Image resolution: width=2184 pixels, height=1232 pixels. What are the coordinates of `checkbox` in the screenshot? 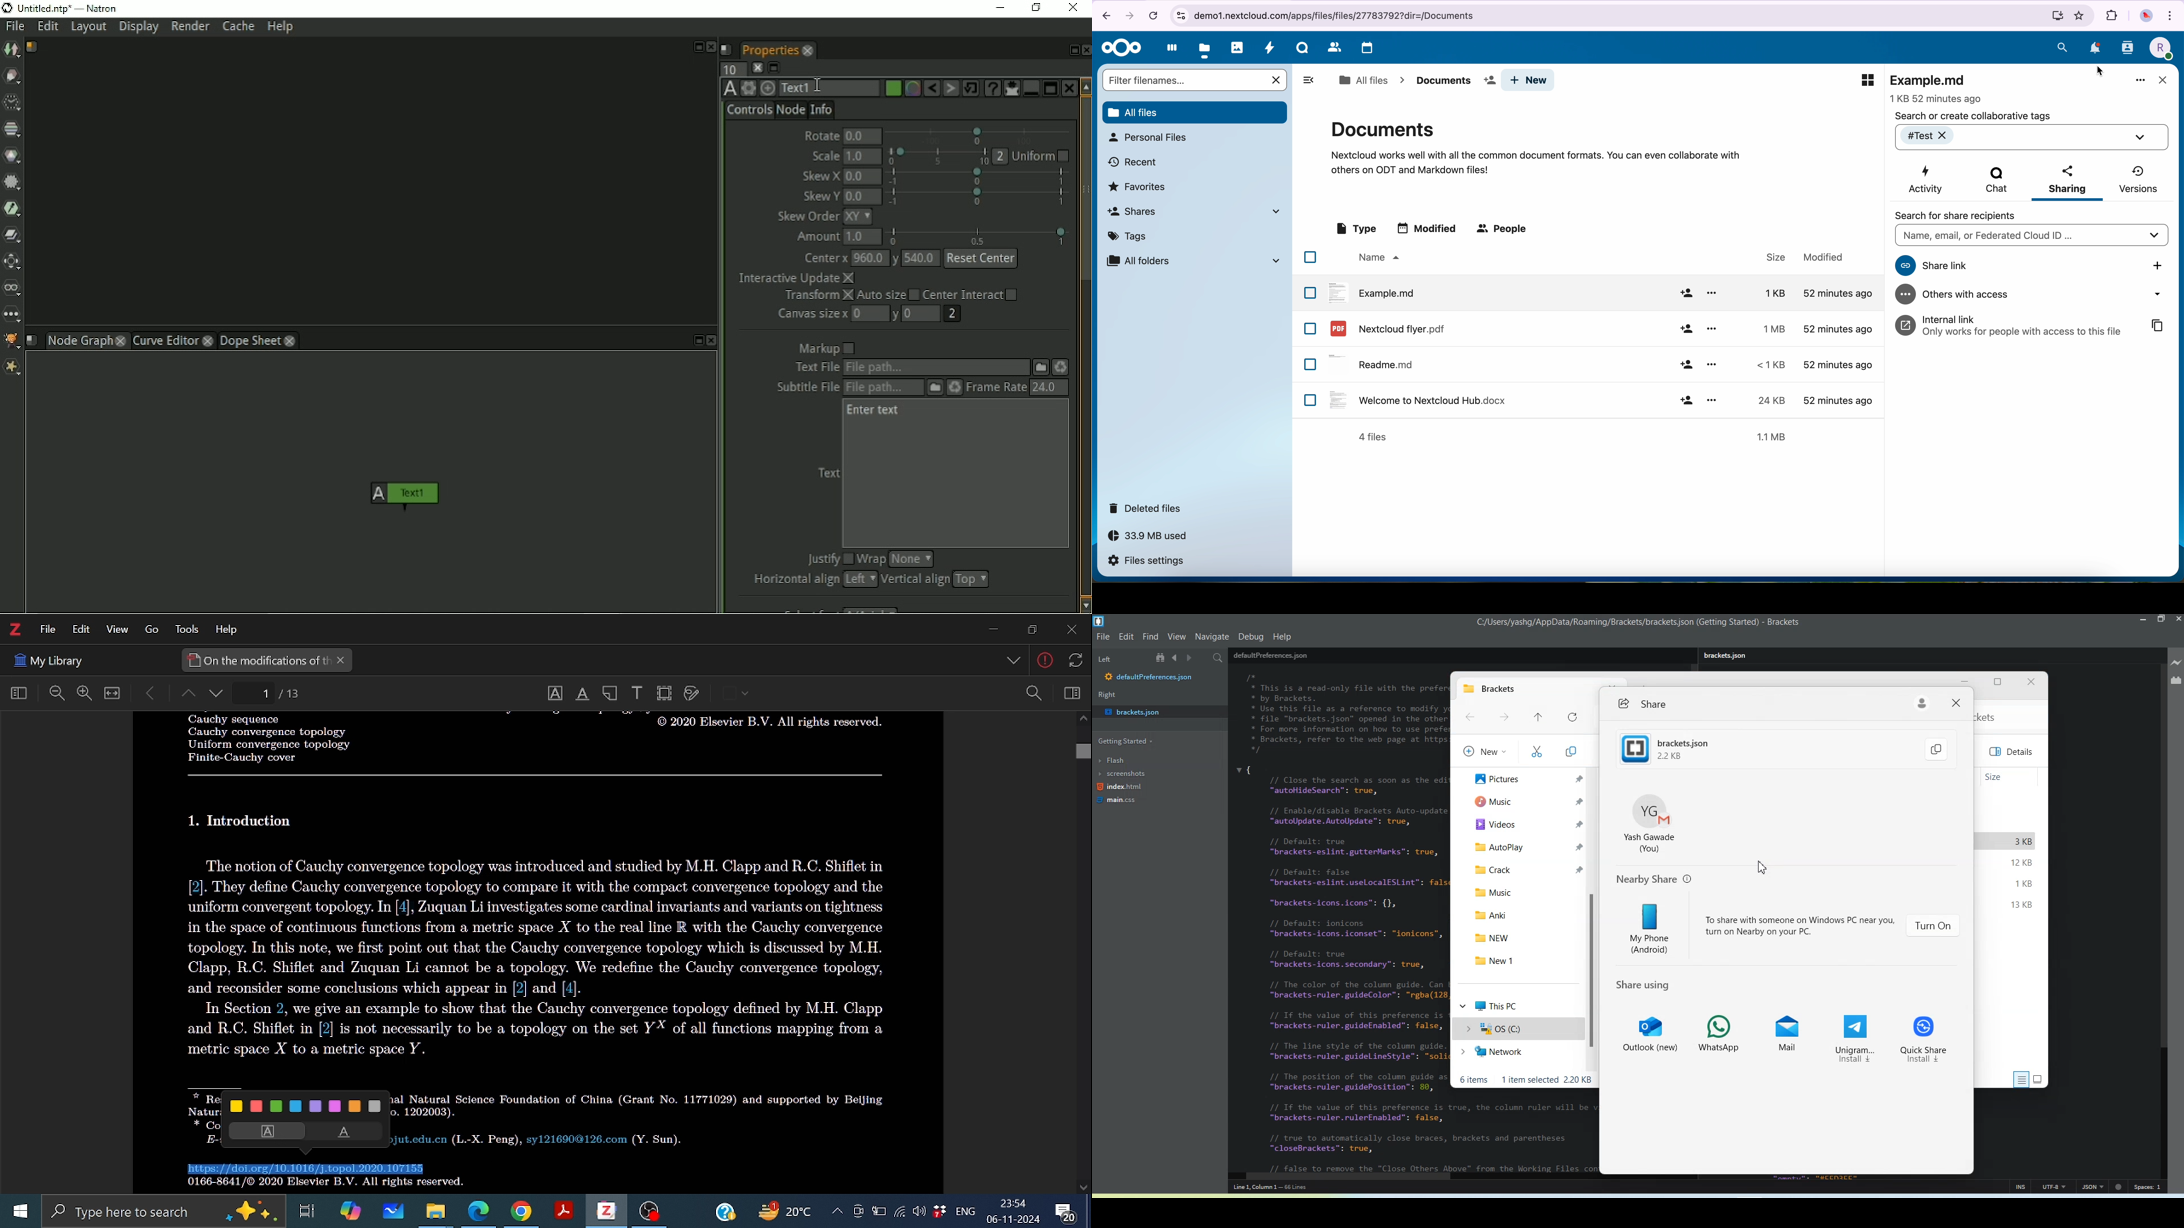 It's located at (1310, 257).